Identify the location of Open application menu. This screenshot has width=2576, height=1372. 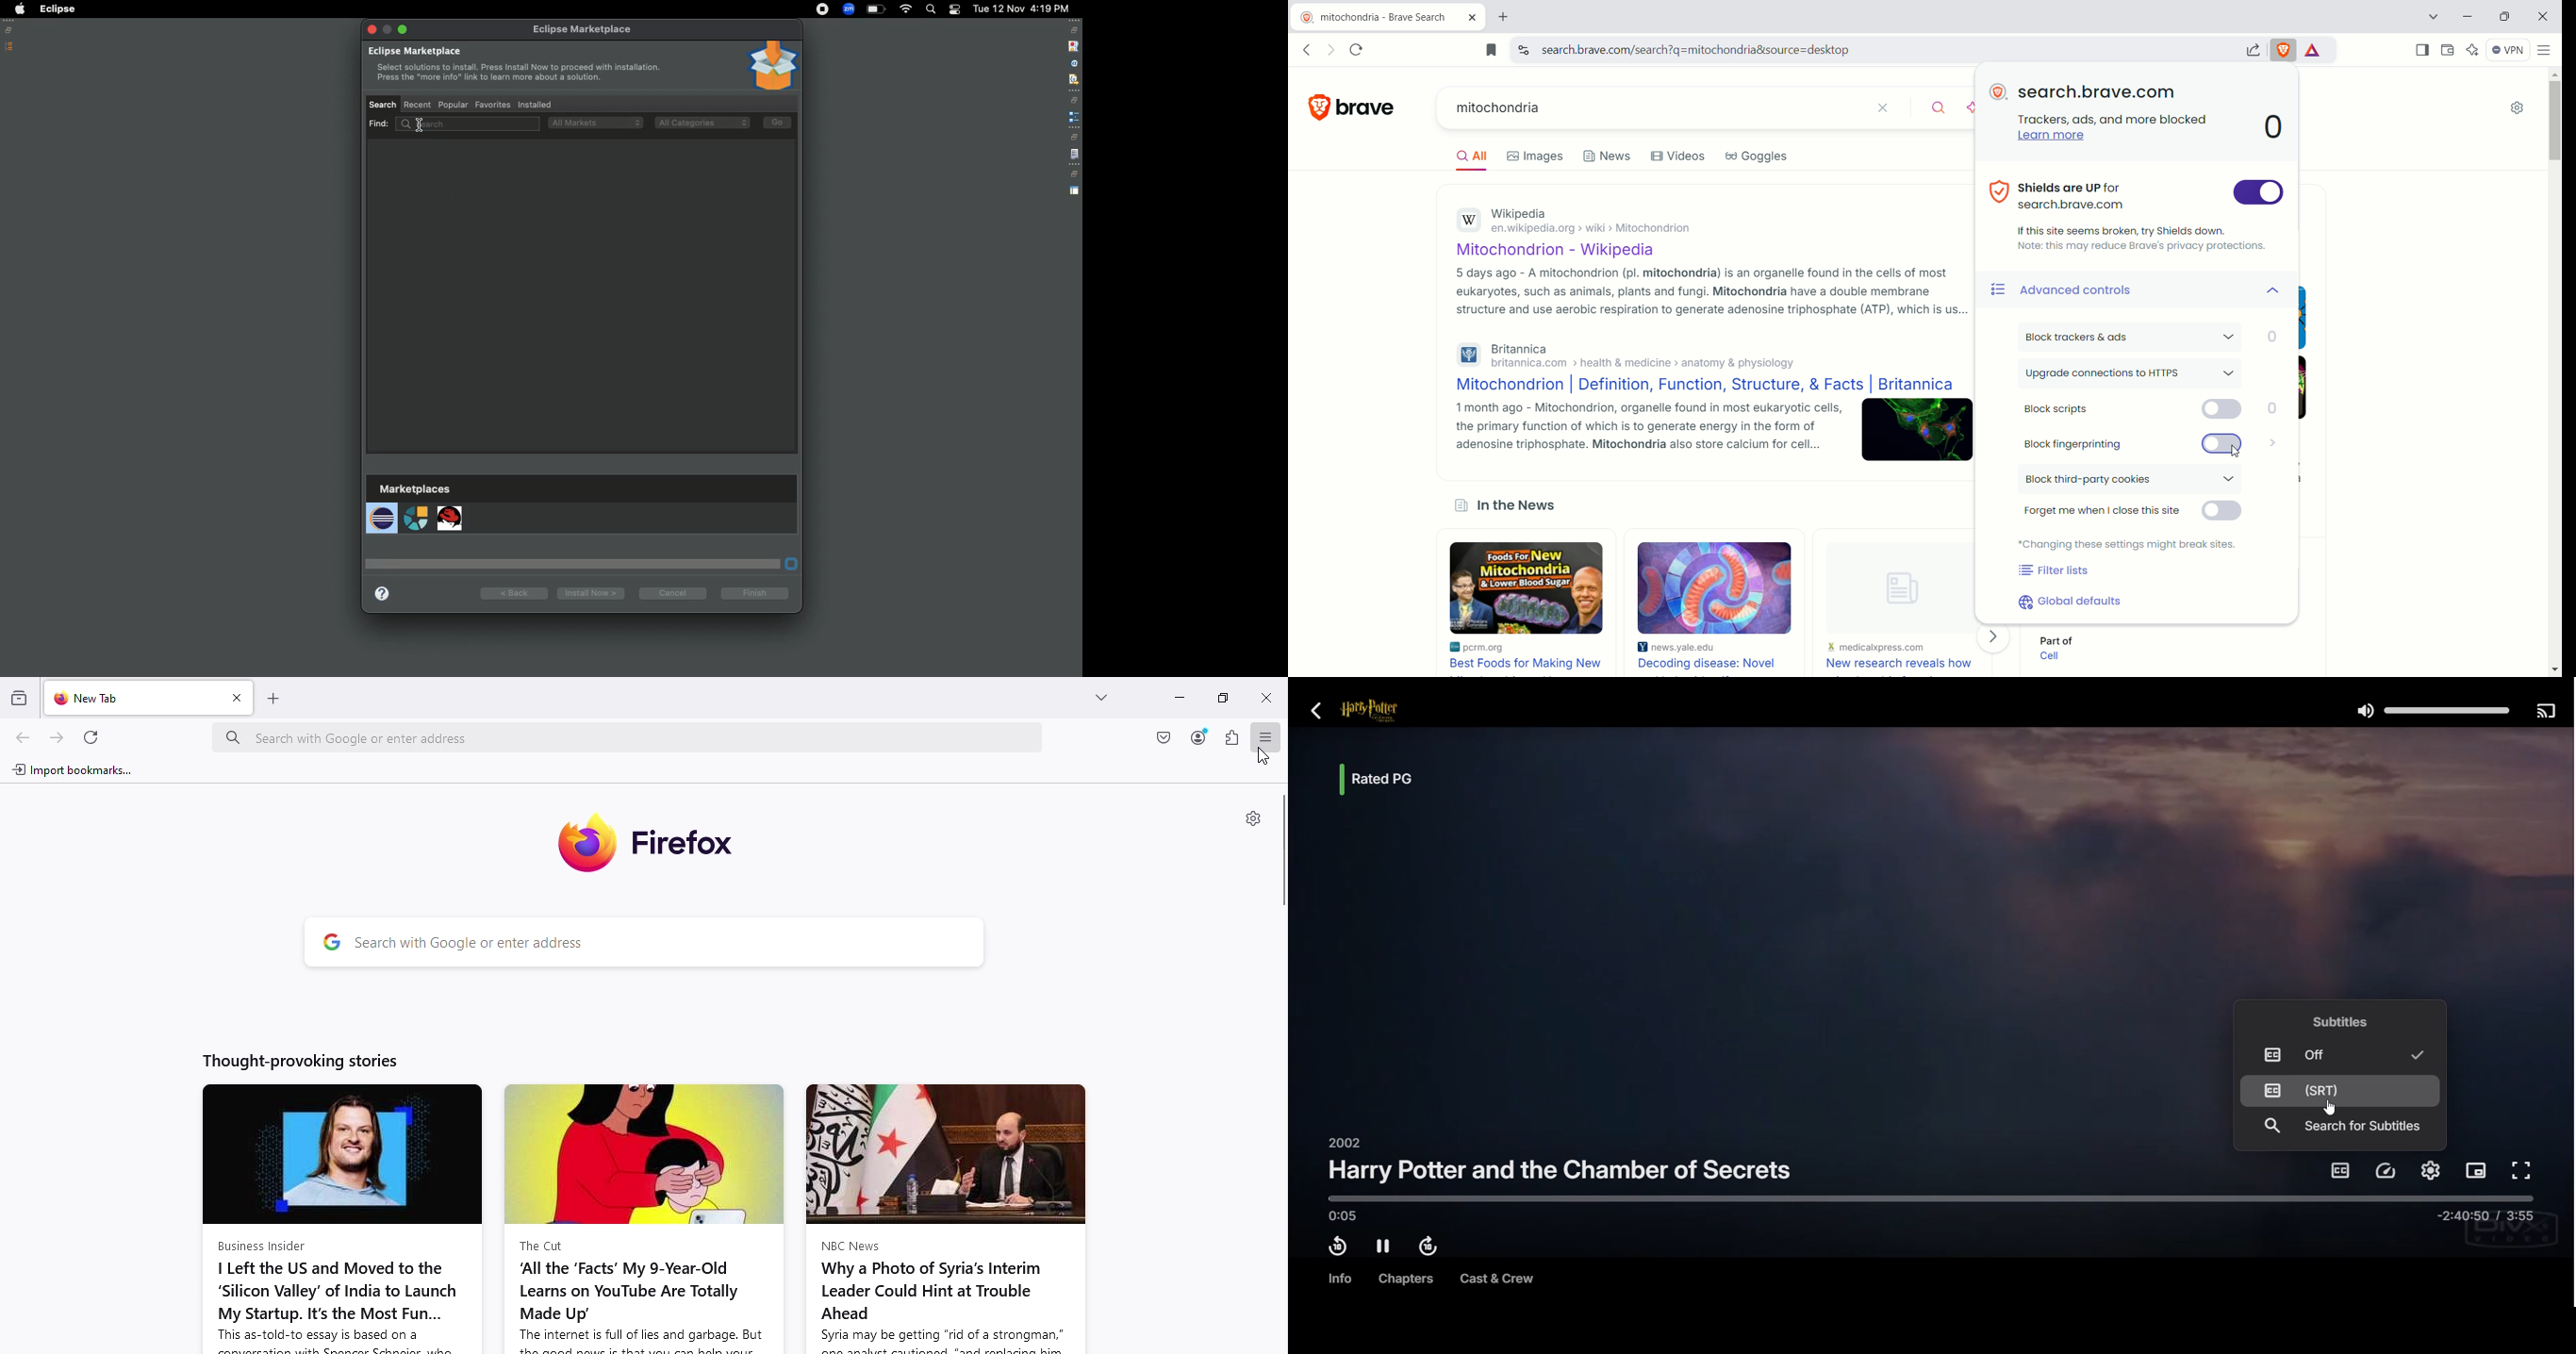
(1264, 735).